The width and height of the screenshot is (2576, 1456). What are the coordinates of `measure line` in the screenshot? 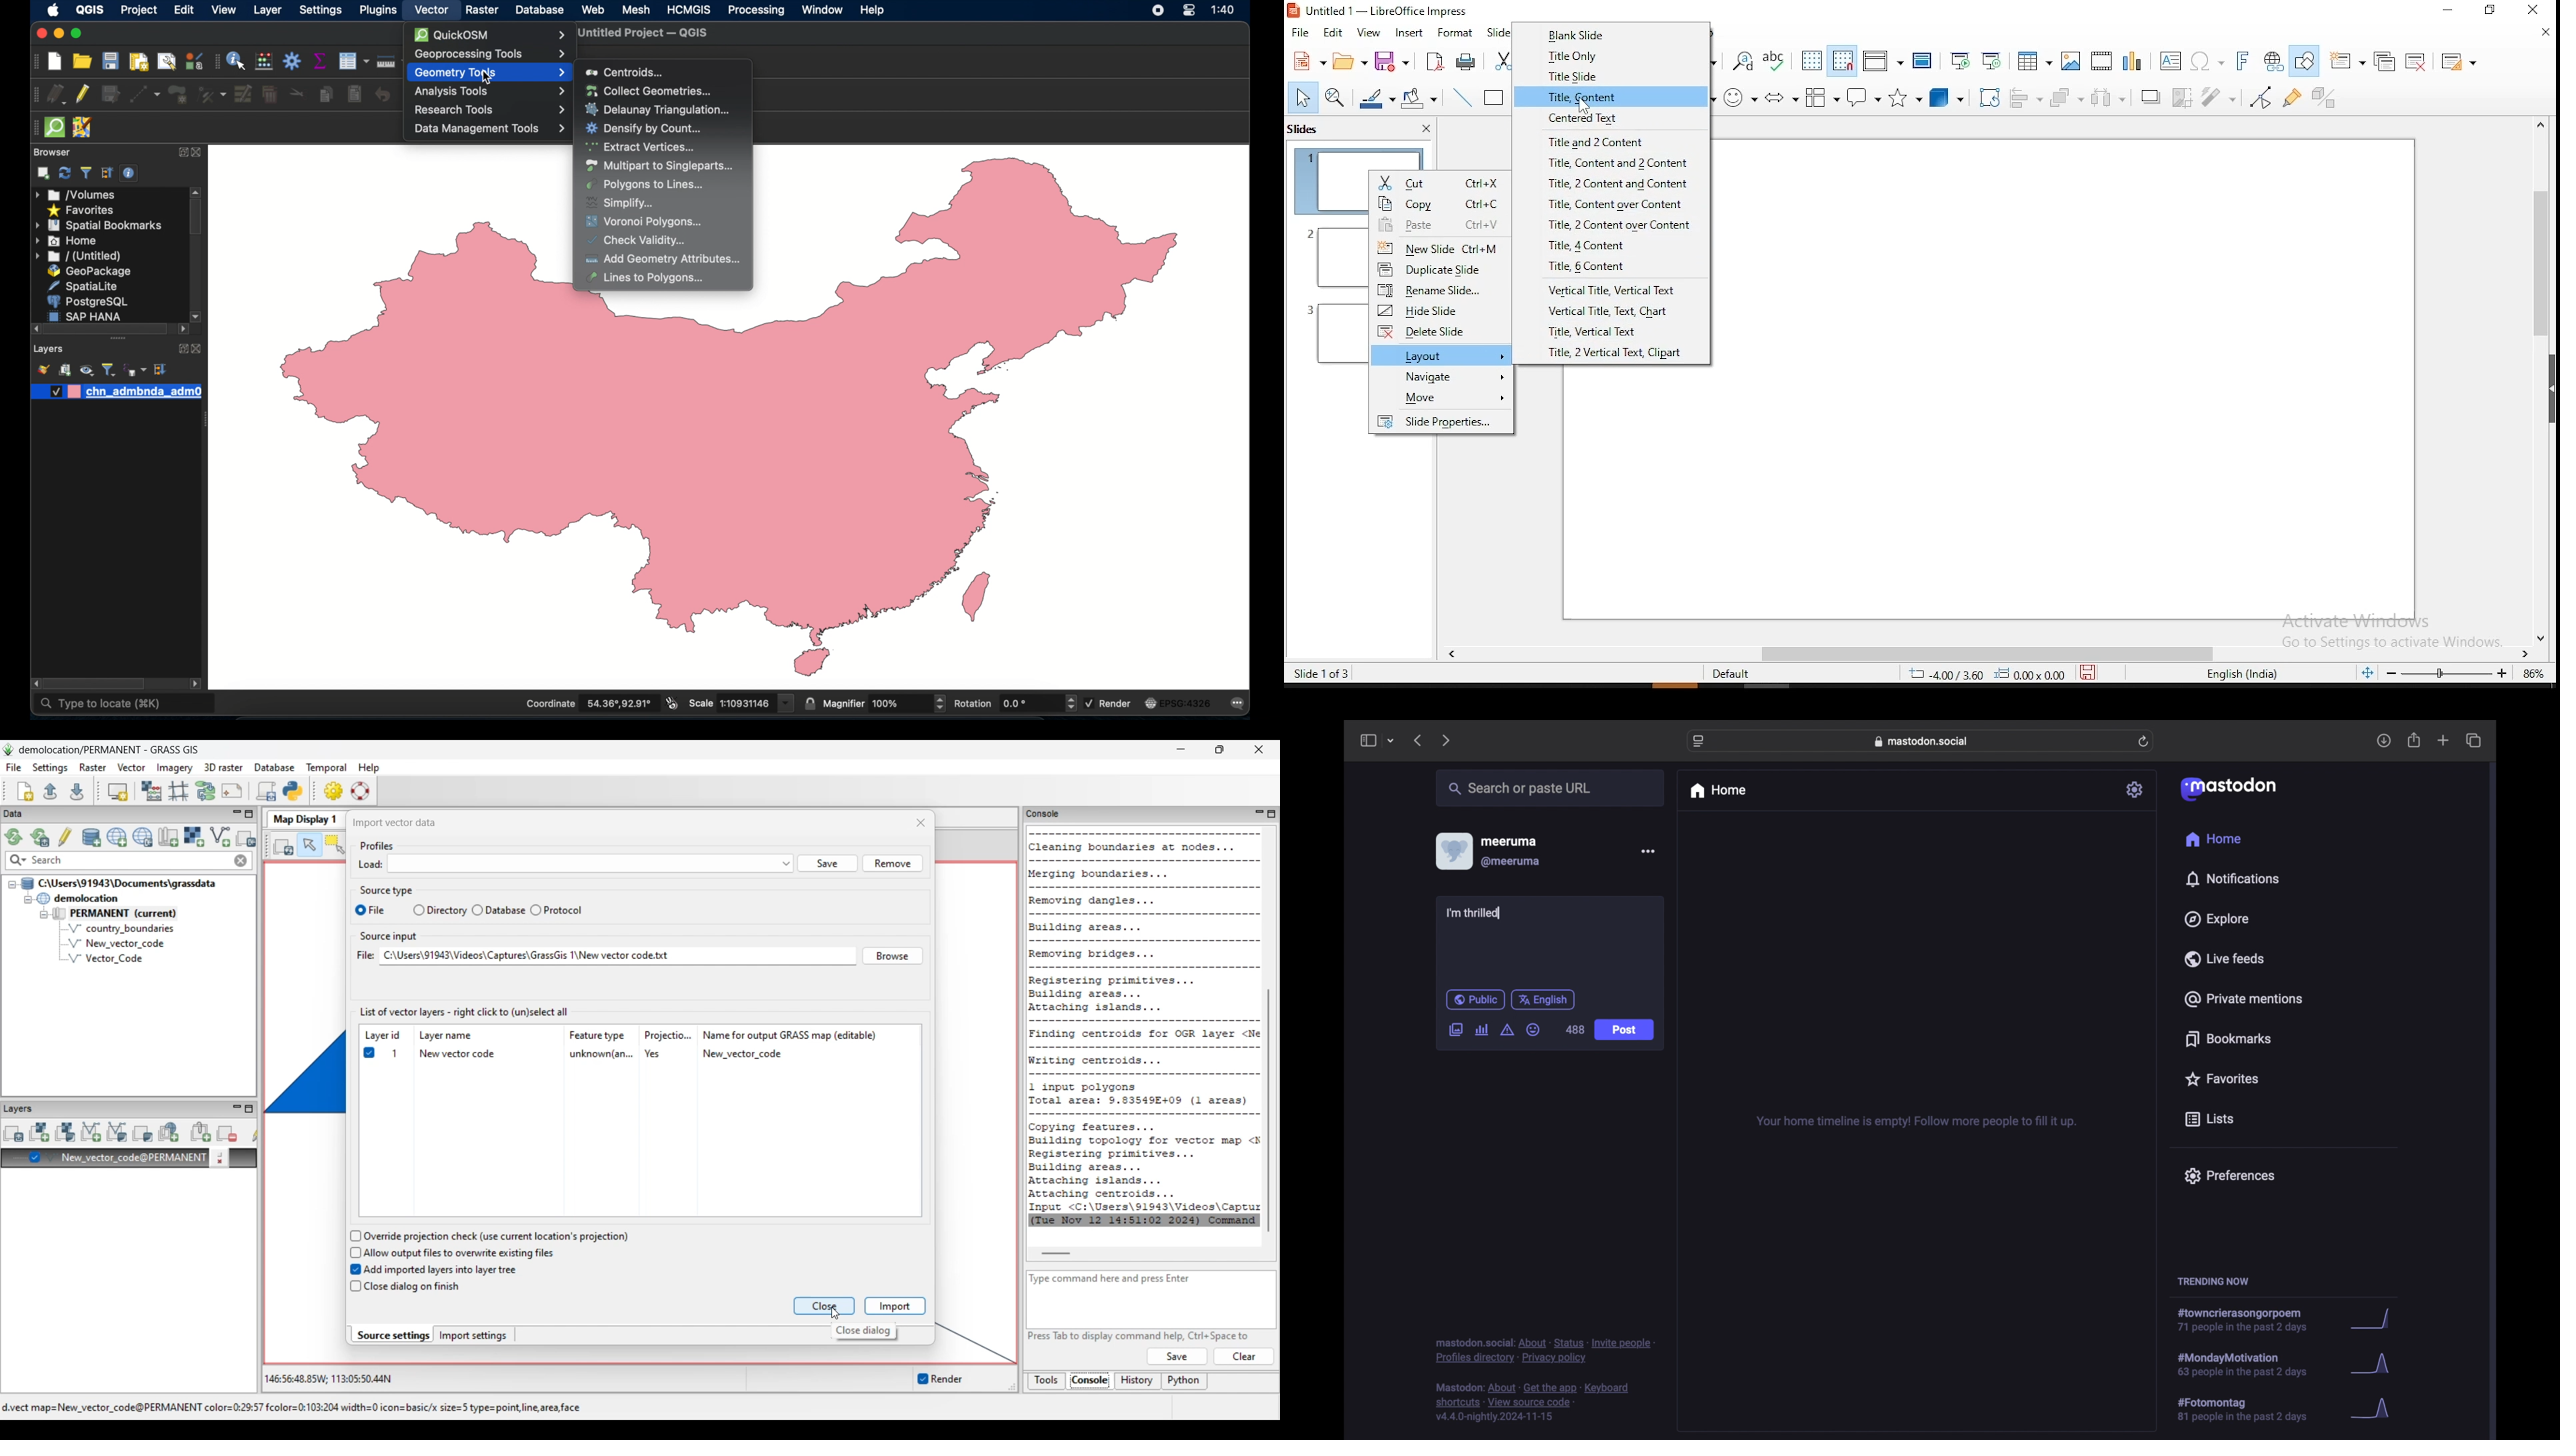 It's located at (389, 61).